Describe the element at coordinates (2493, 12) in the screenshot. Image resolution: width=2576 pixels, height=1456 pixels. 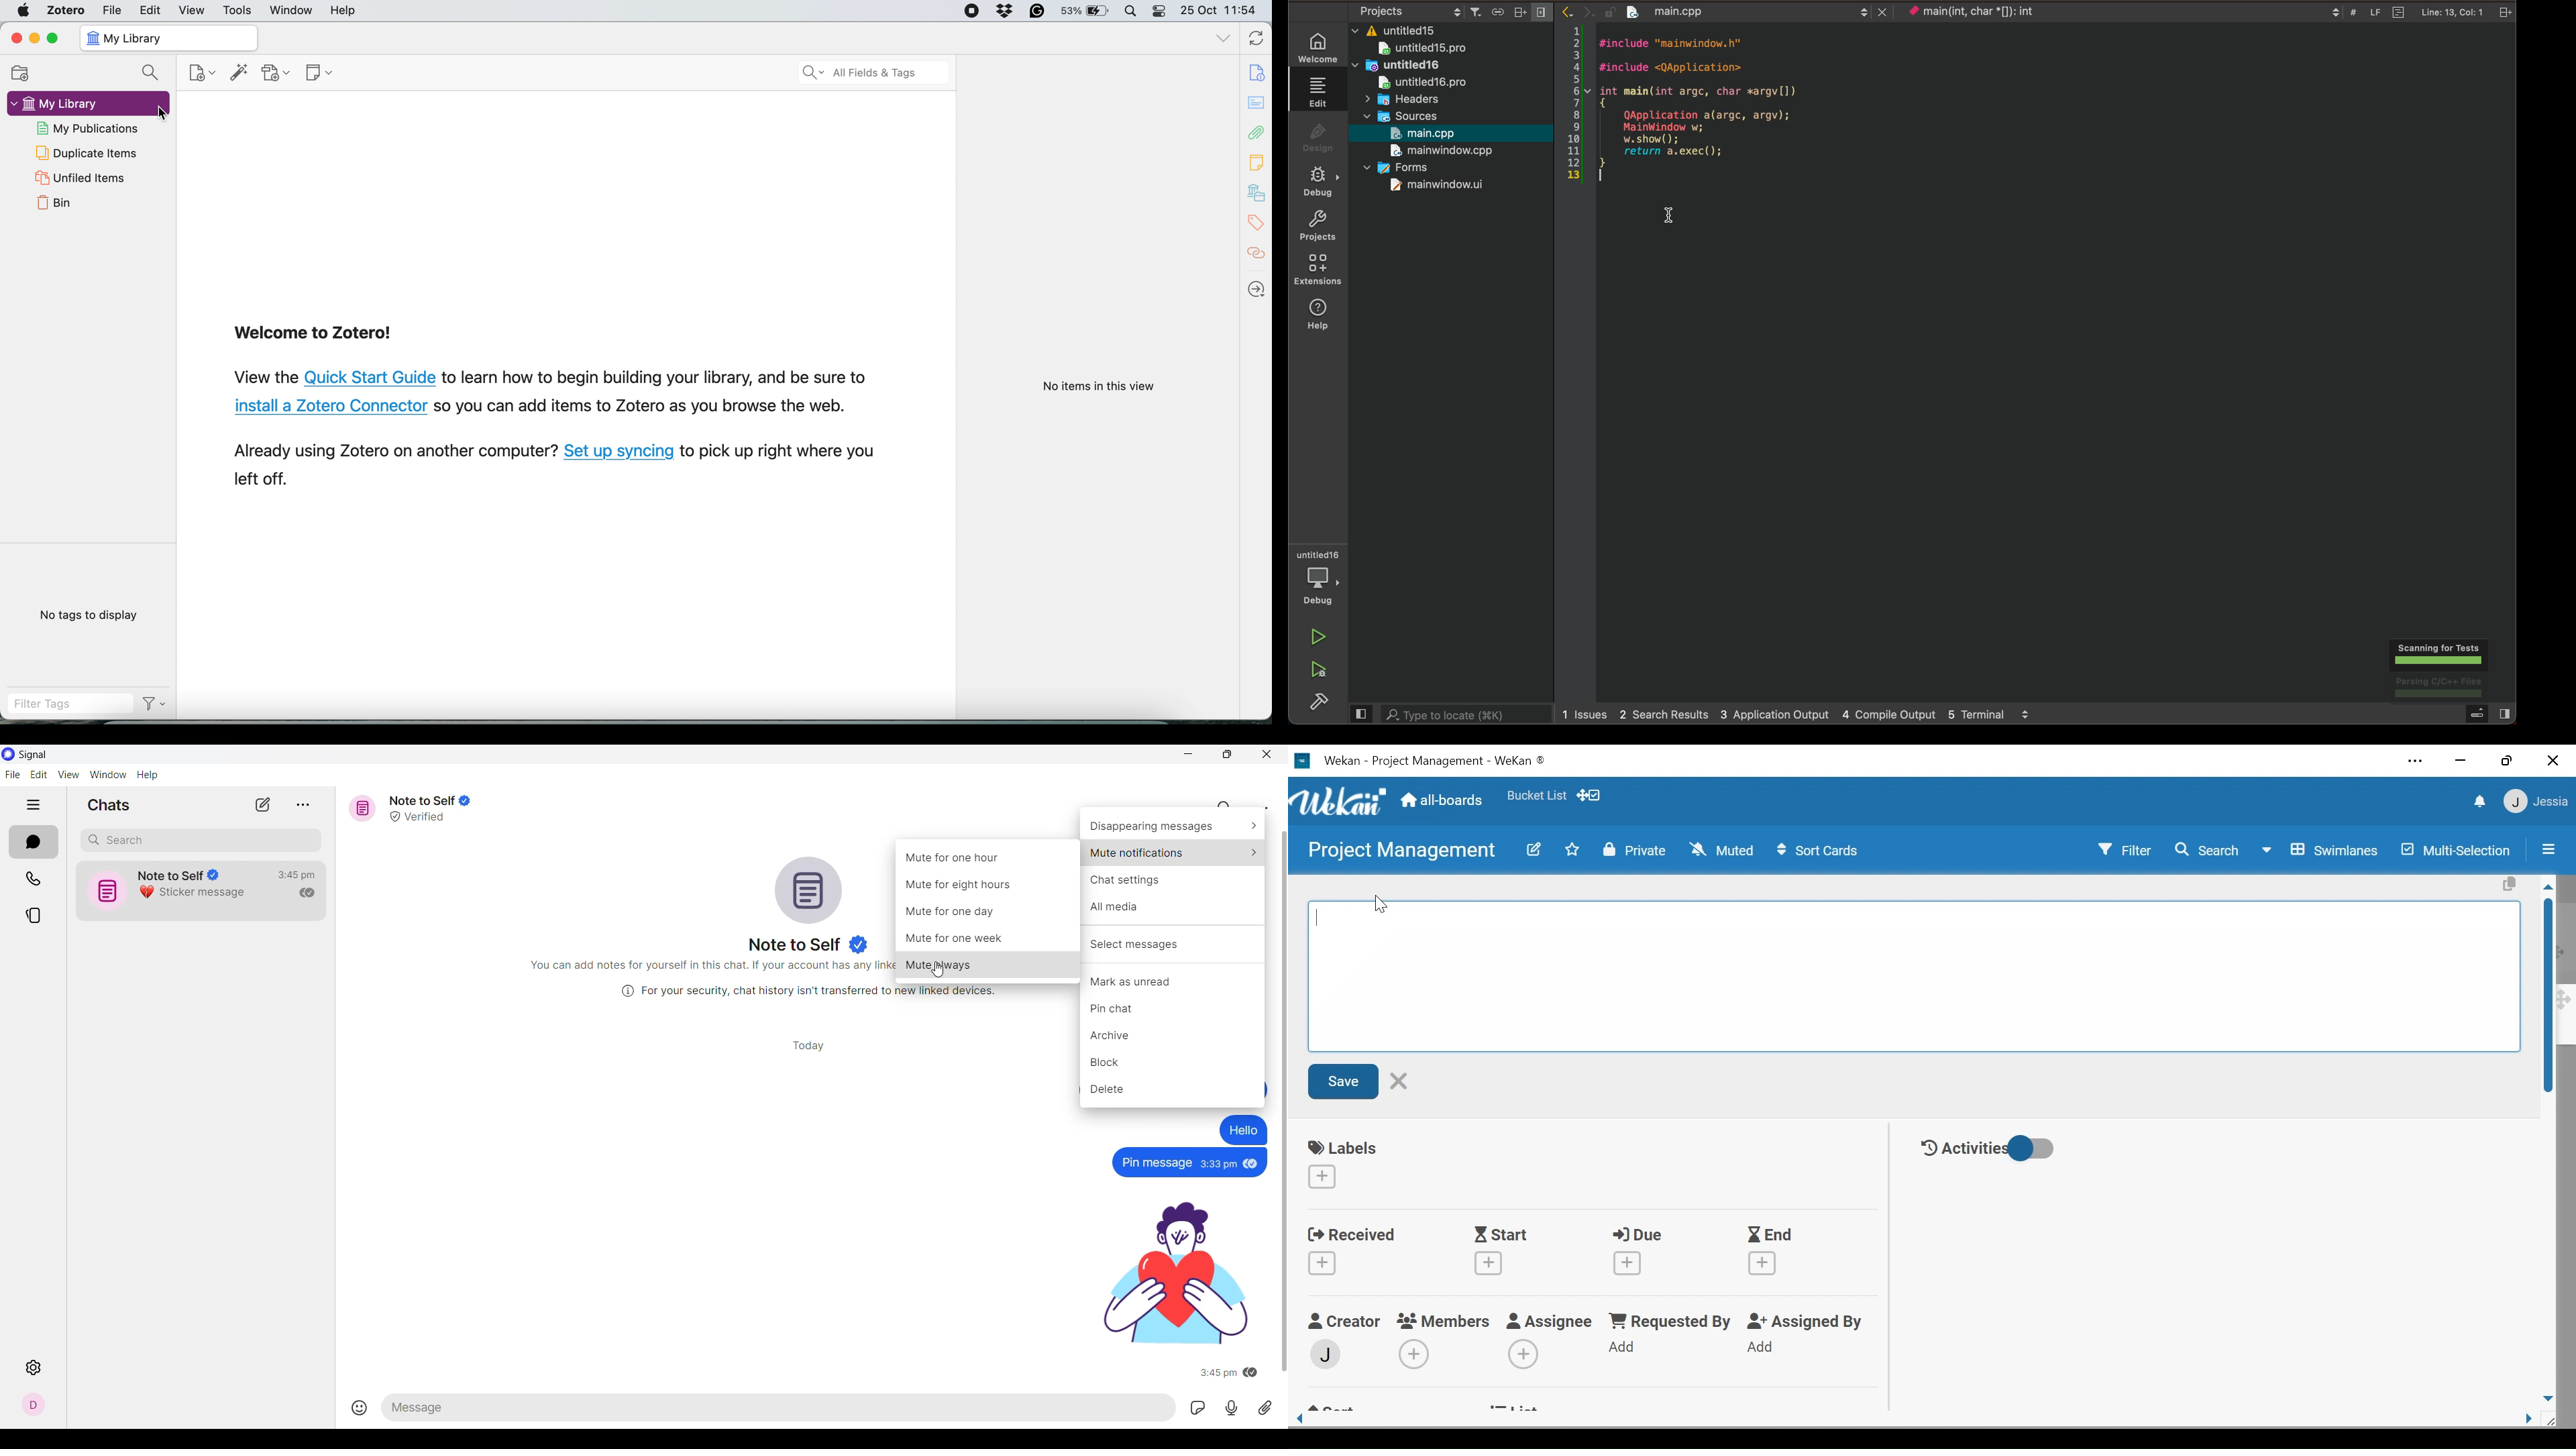
I see `` at that location.